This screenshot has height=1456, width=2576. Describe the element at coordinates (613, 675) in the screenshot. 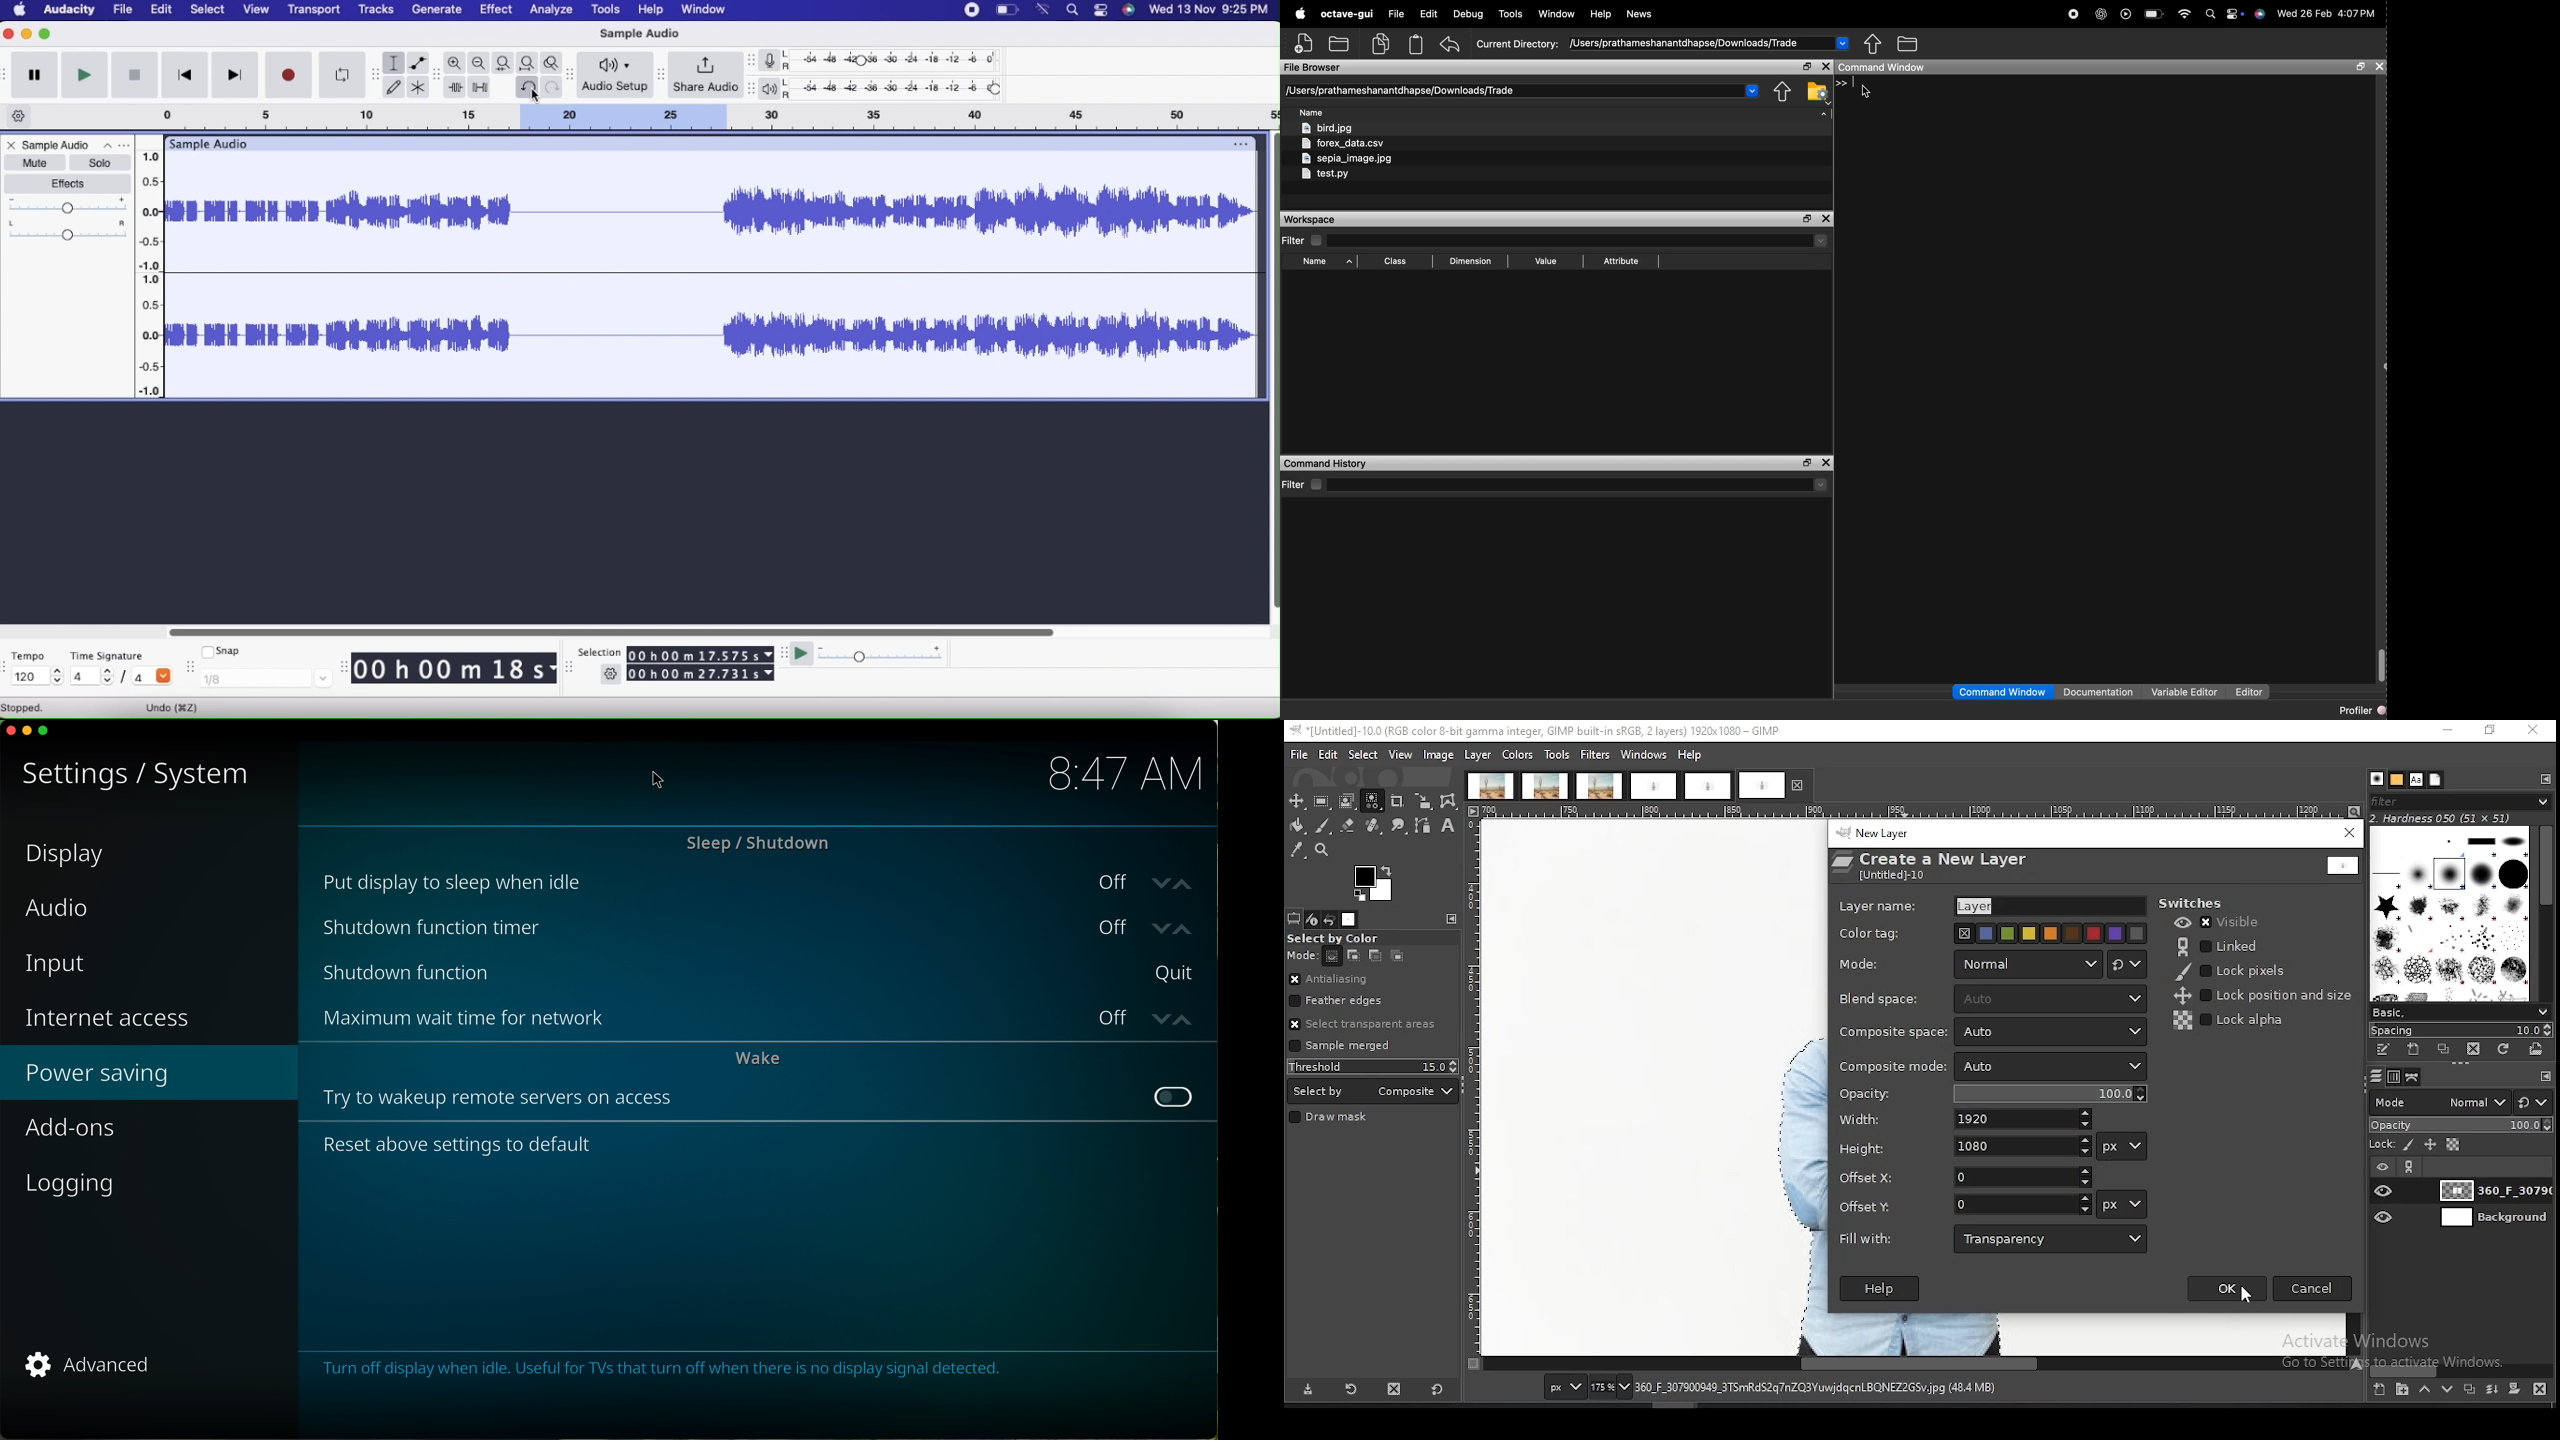

I see `Settings` at that location.